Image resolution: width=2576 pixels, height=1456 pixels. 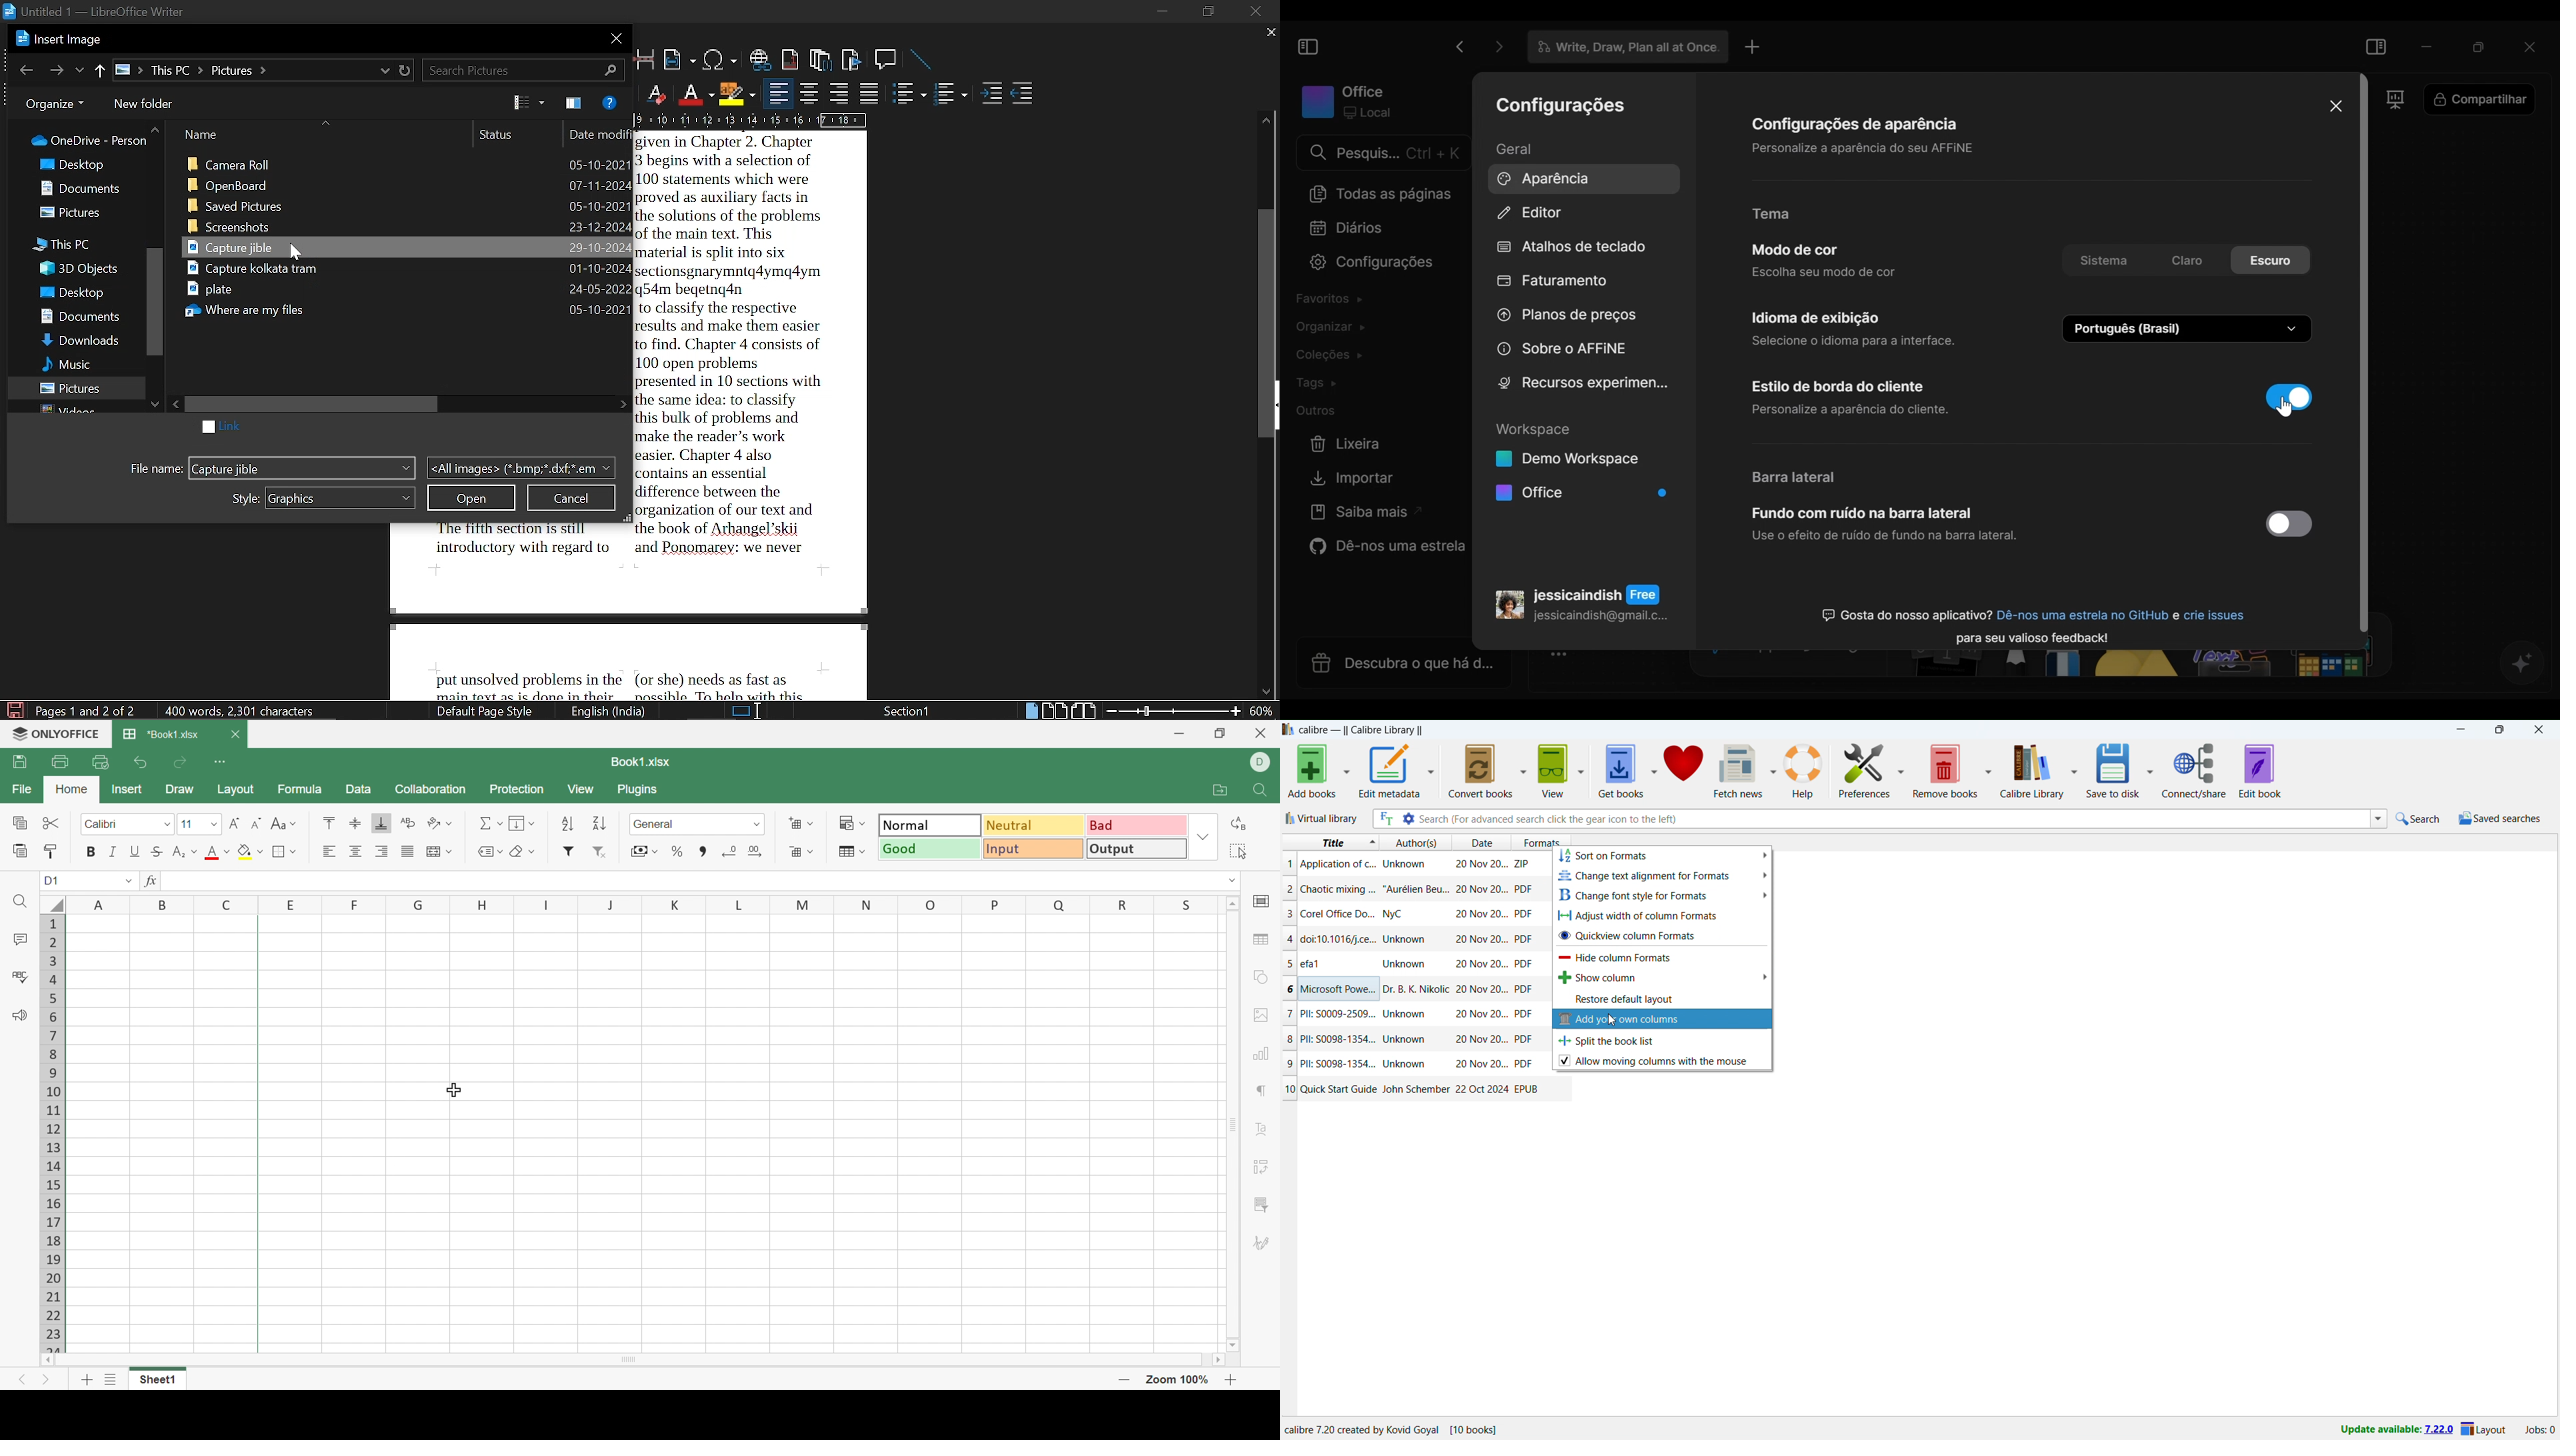 I want to click on Align Right, so click(x=382, y=851).